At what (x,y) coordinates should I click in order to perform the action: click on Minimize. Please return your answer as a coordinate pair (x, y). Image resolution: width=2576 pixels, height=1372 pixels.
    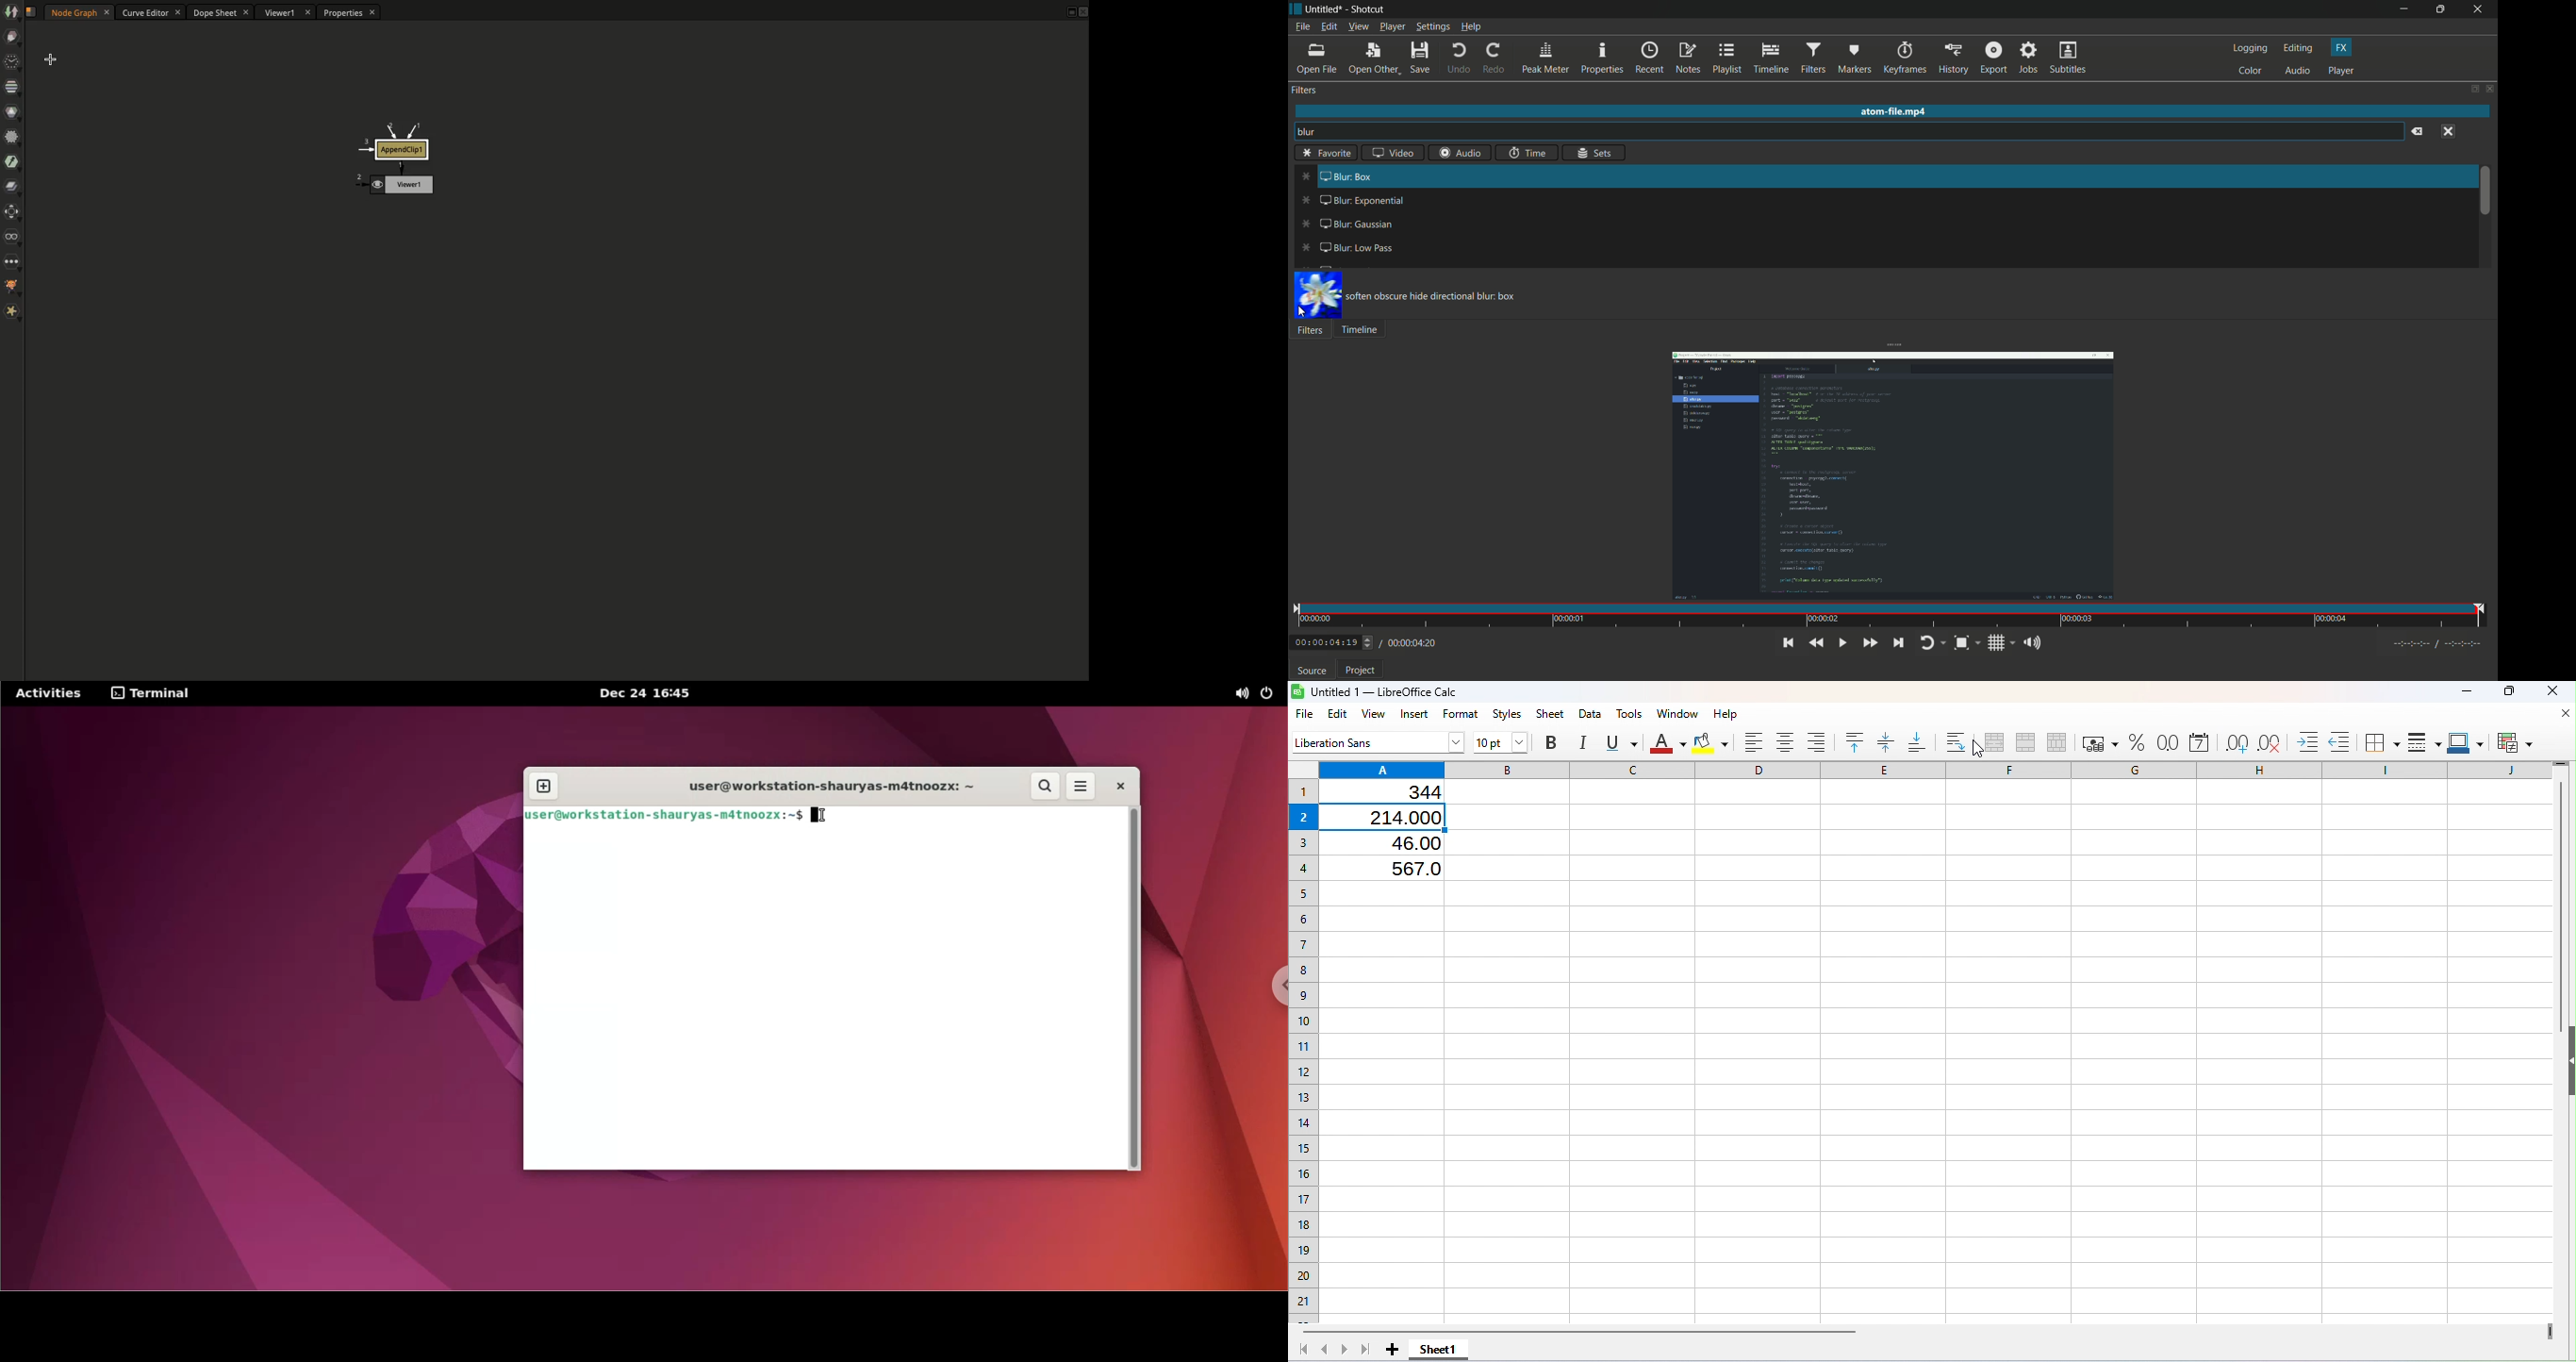
    Looking at the image, I should click on (2467, 692).